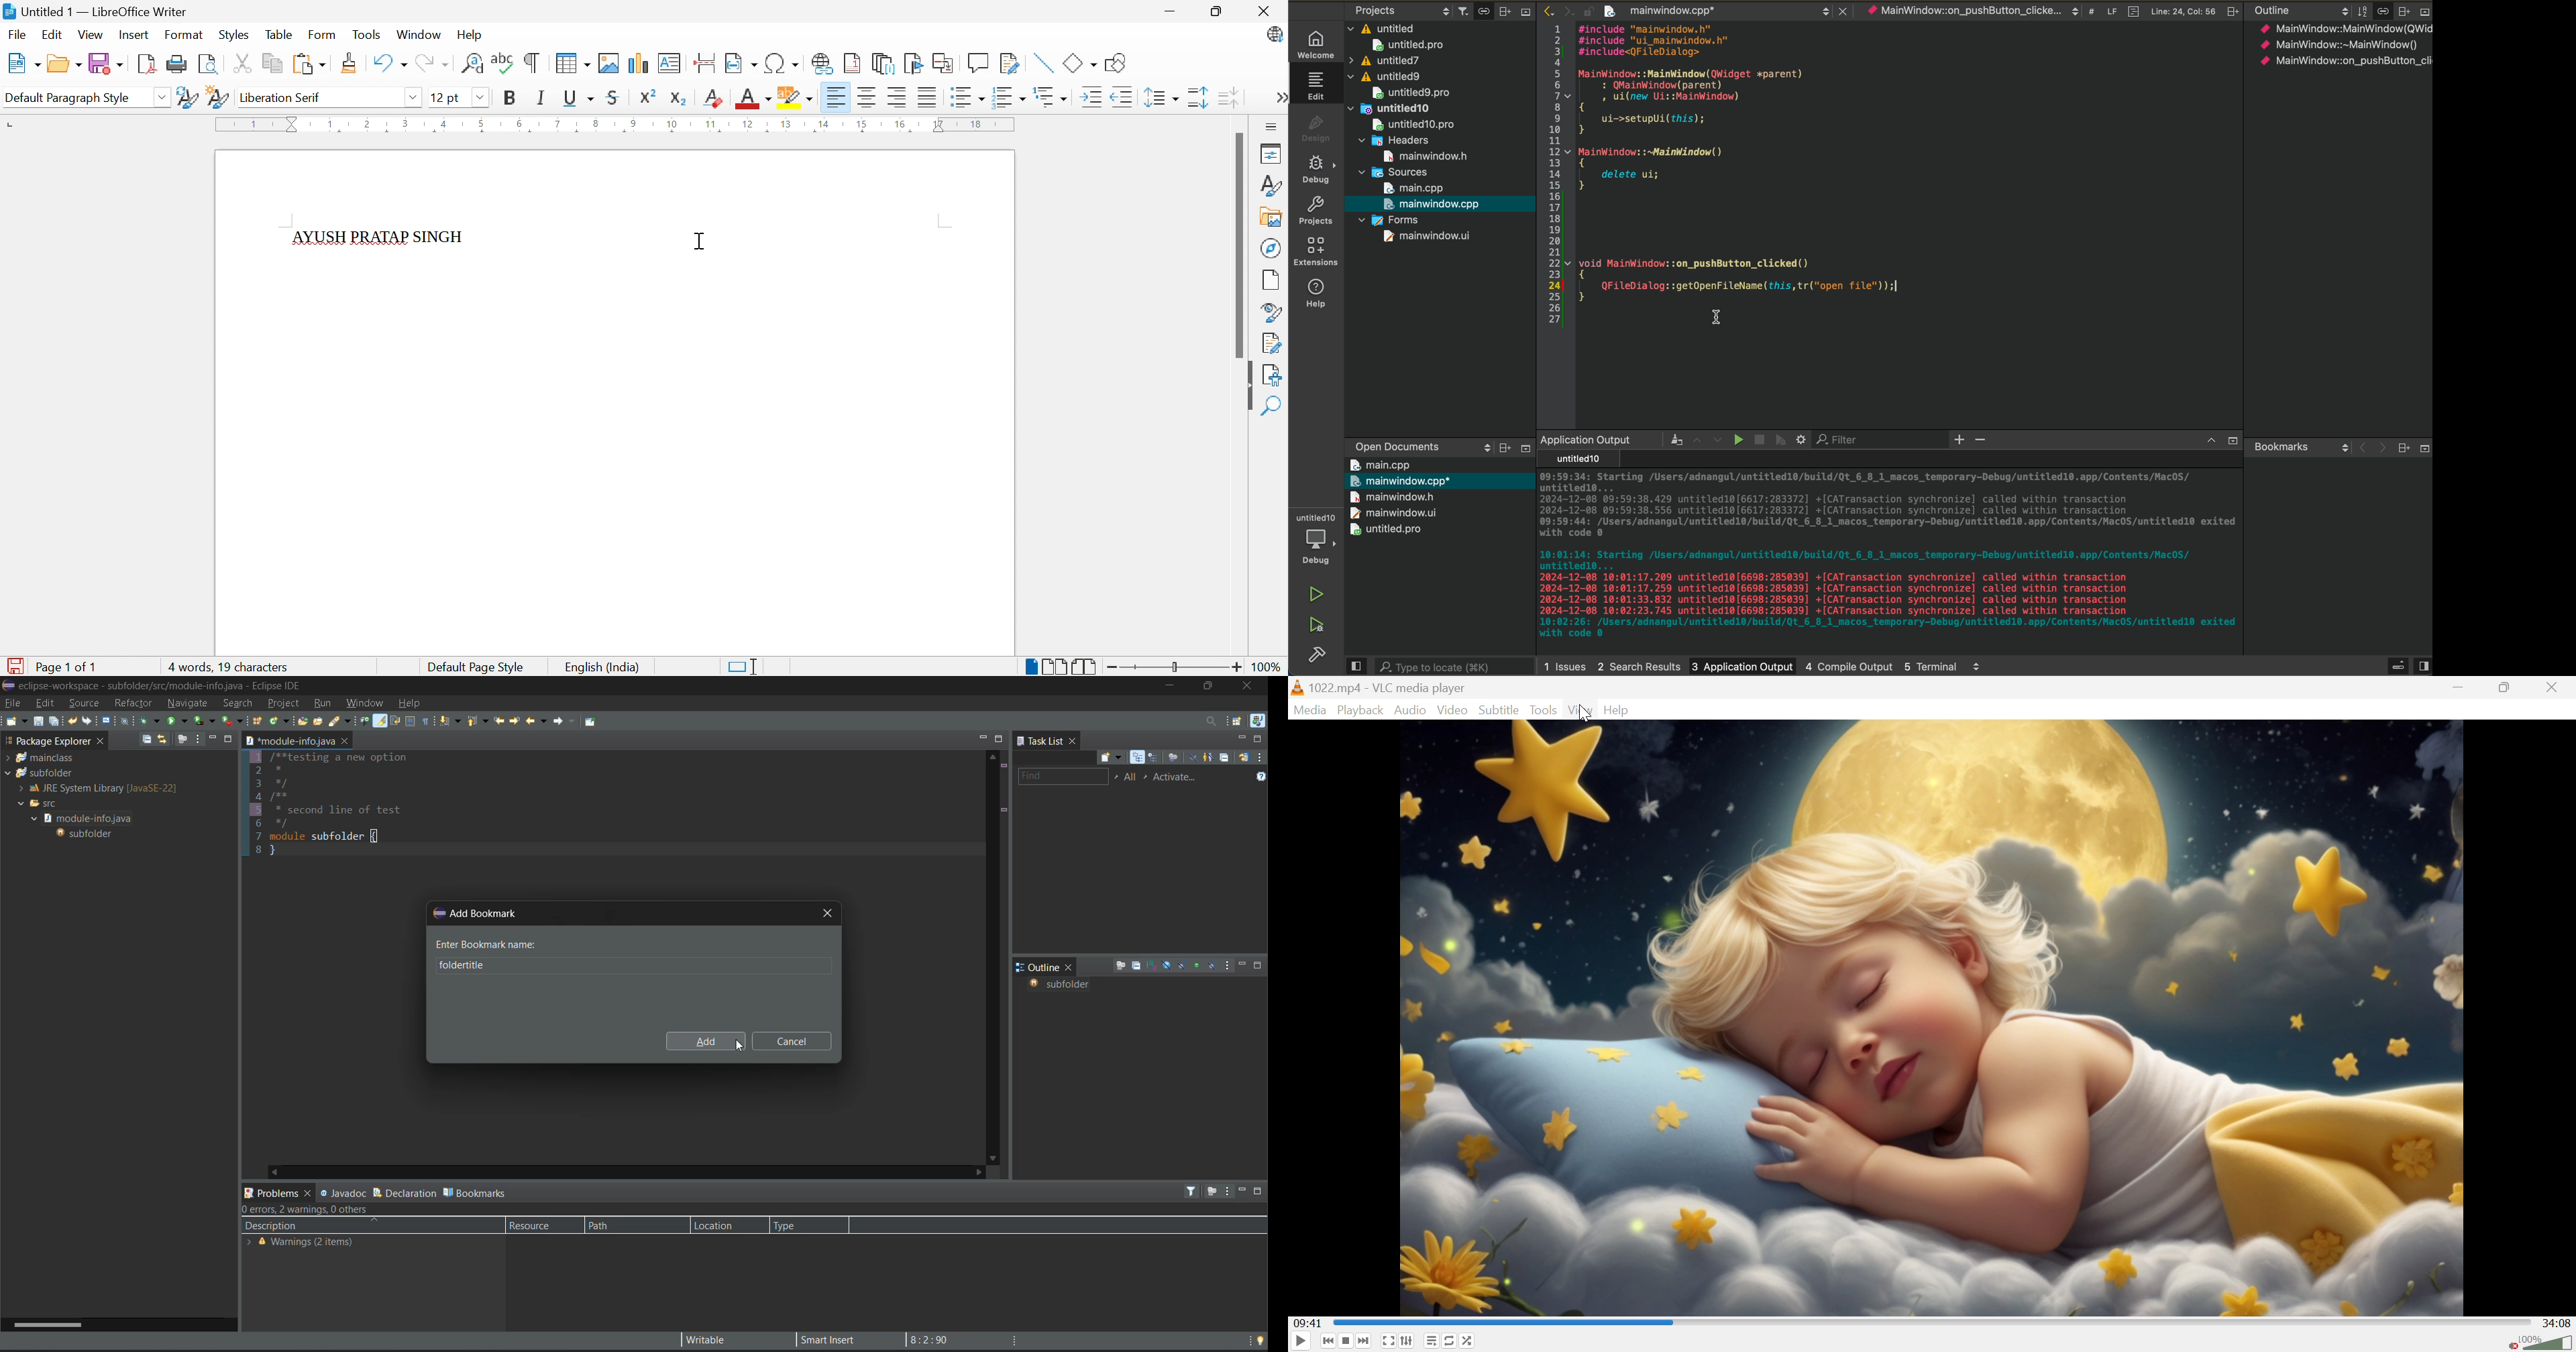  What do you see at coordinates (1434, 1340) in the screenshot?
I see `Toggle playlist` at bounding box center [1434, 1340].